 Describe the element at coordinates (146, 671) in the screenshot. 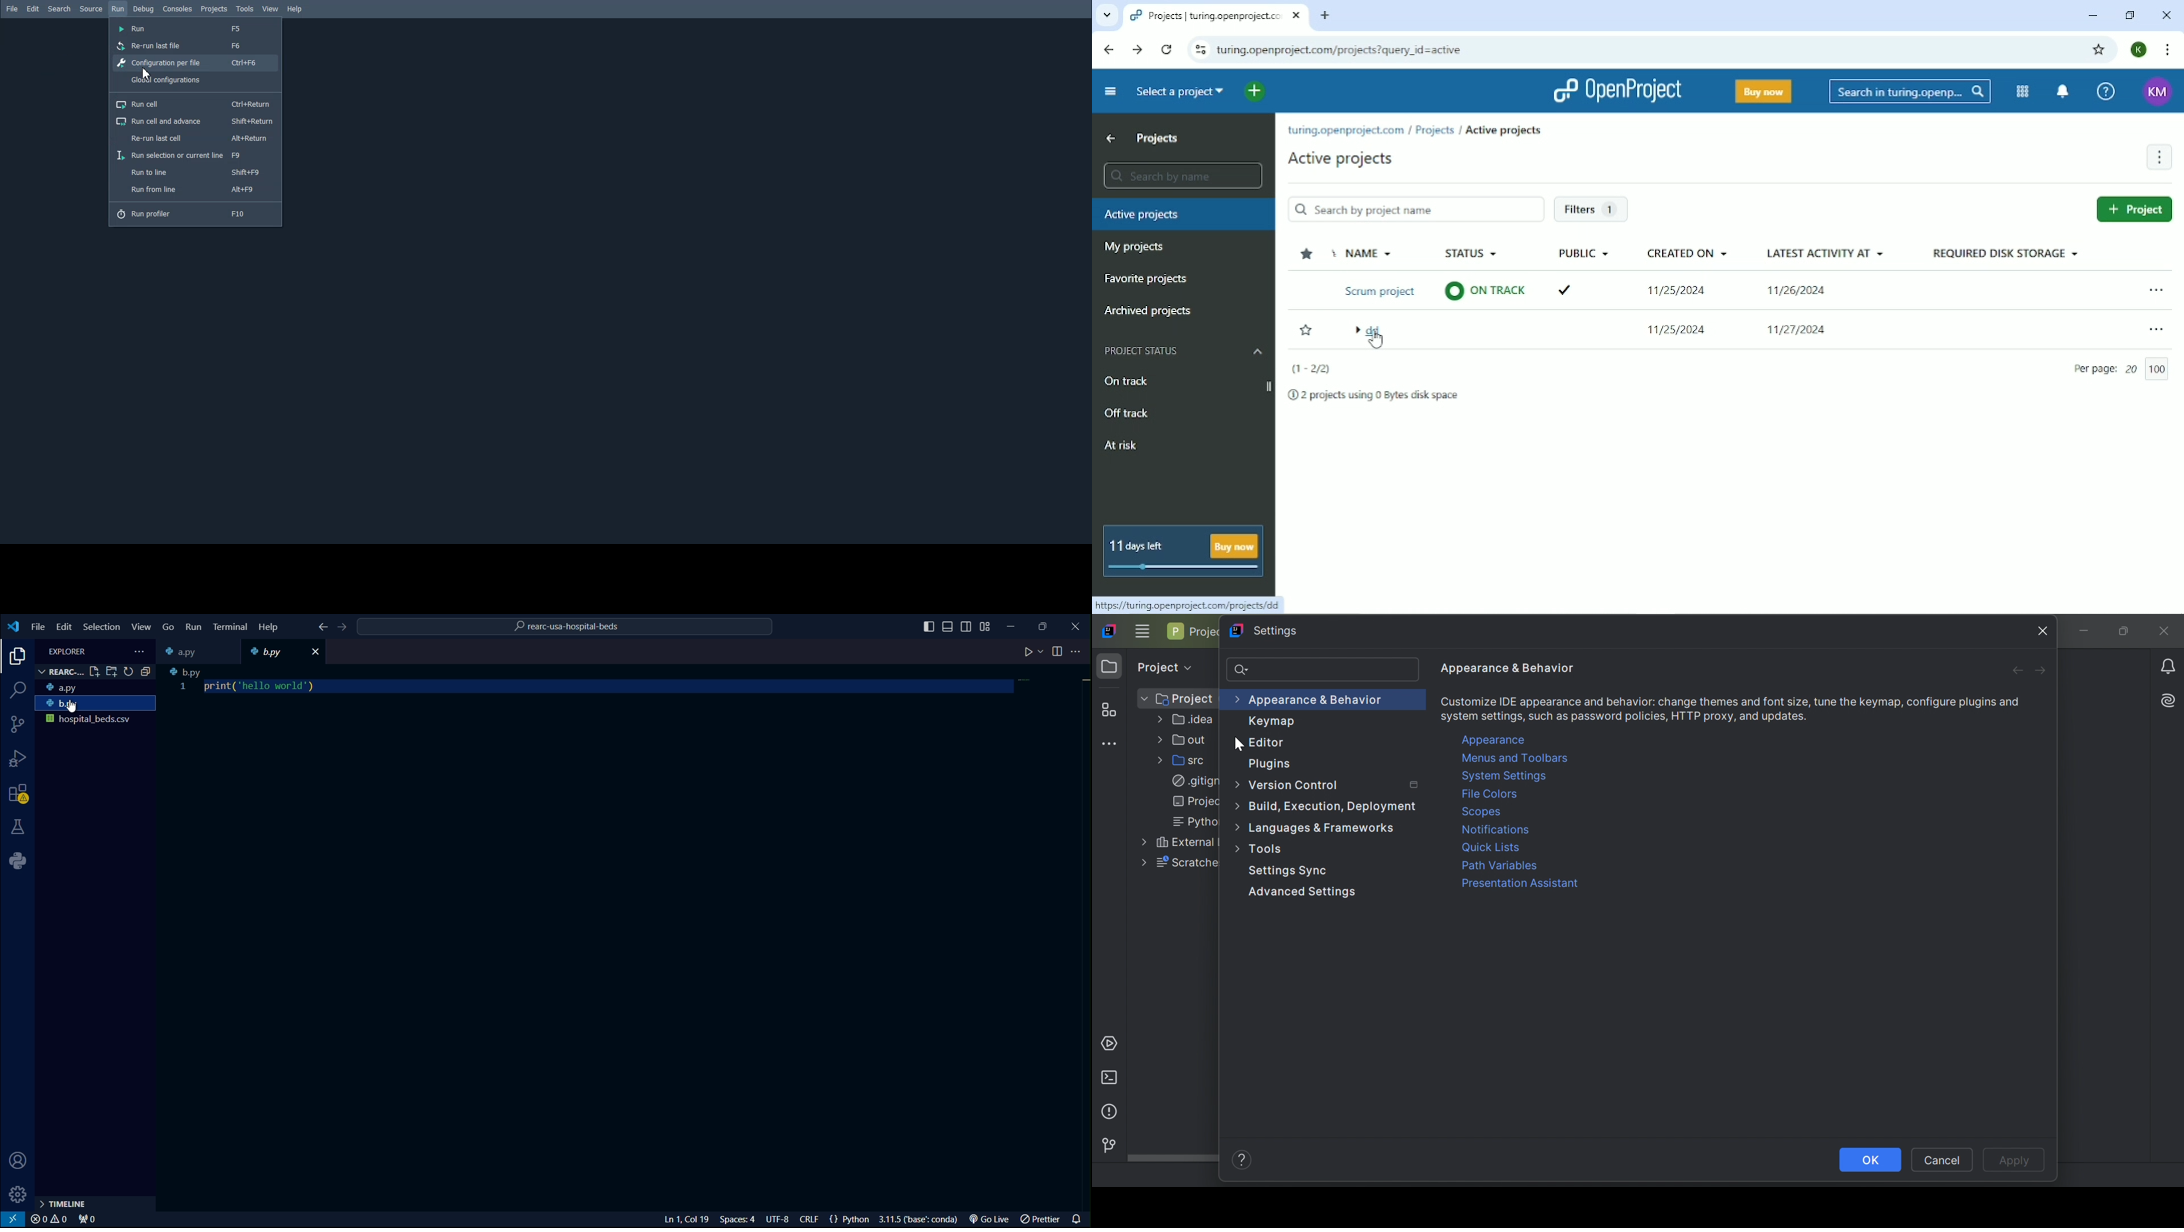

I see `collapse folder in explorer` at that location.